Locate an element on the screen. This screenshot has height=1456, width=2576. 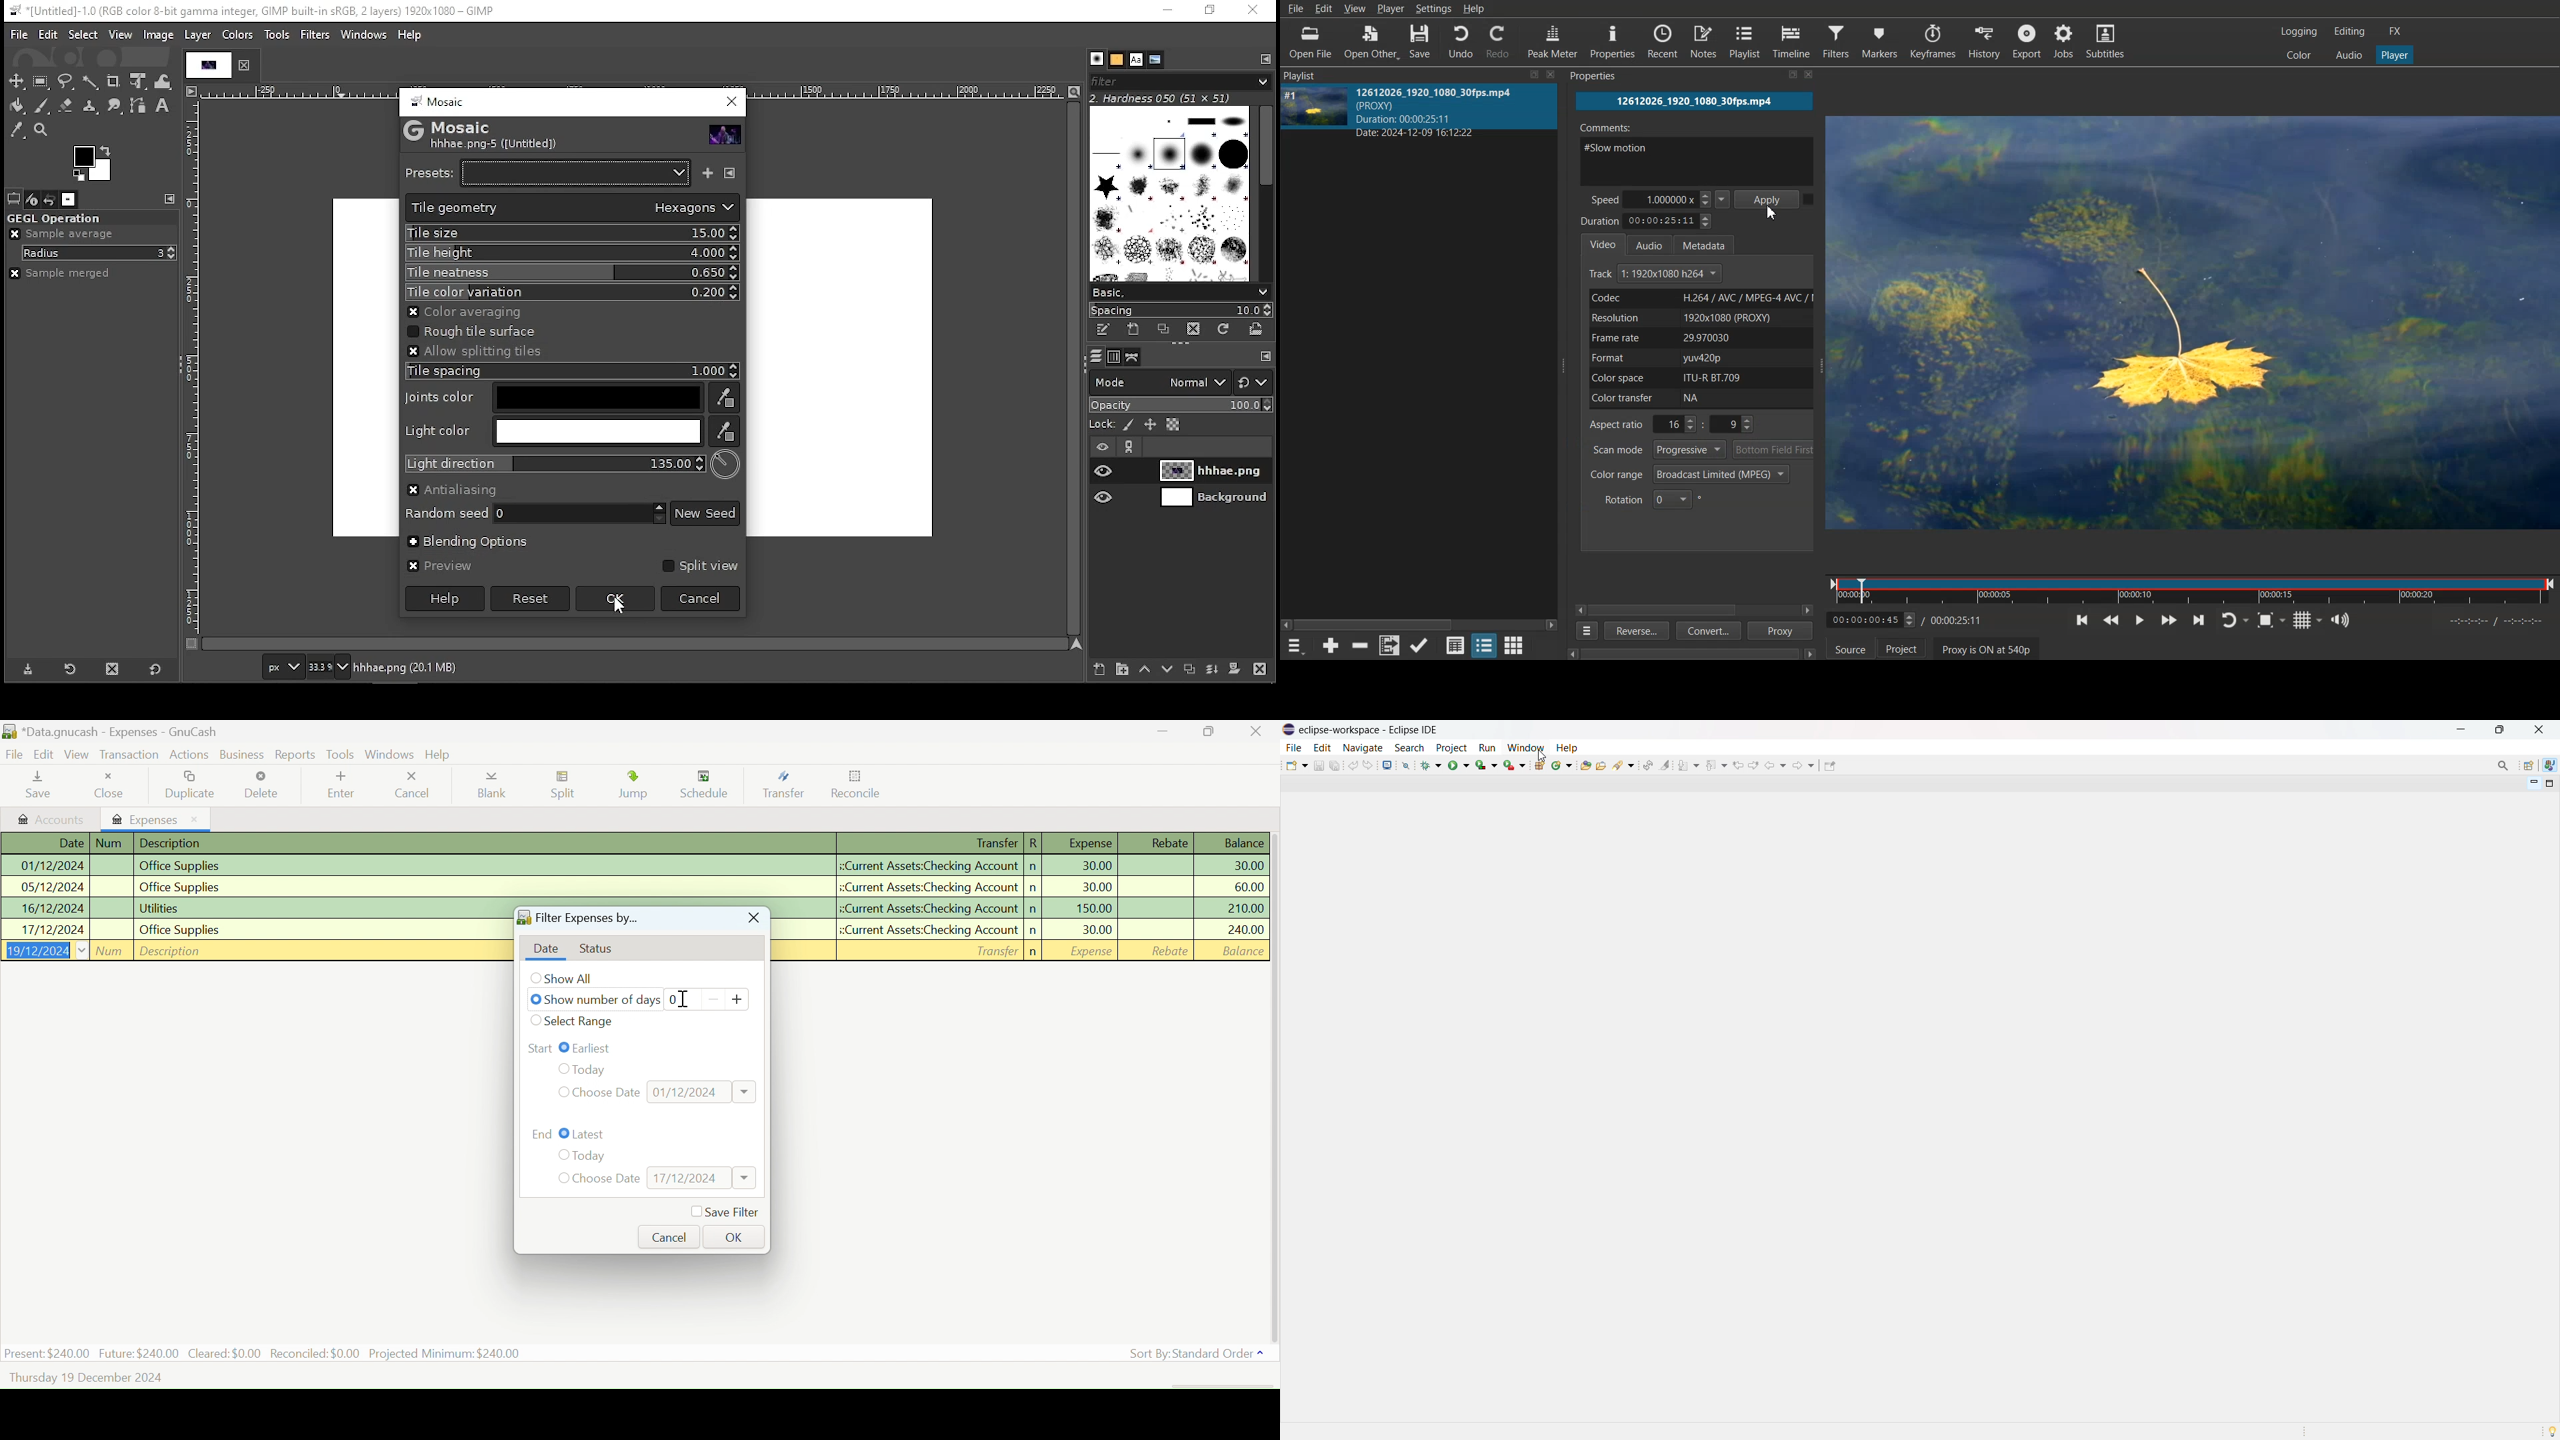
Choose Date is located at coordinates (607, 1179).